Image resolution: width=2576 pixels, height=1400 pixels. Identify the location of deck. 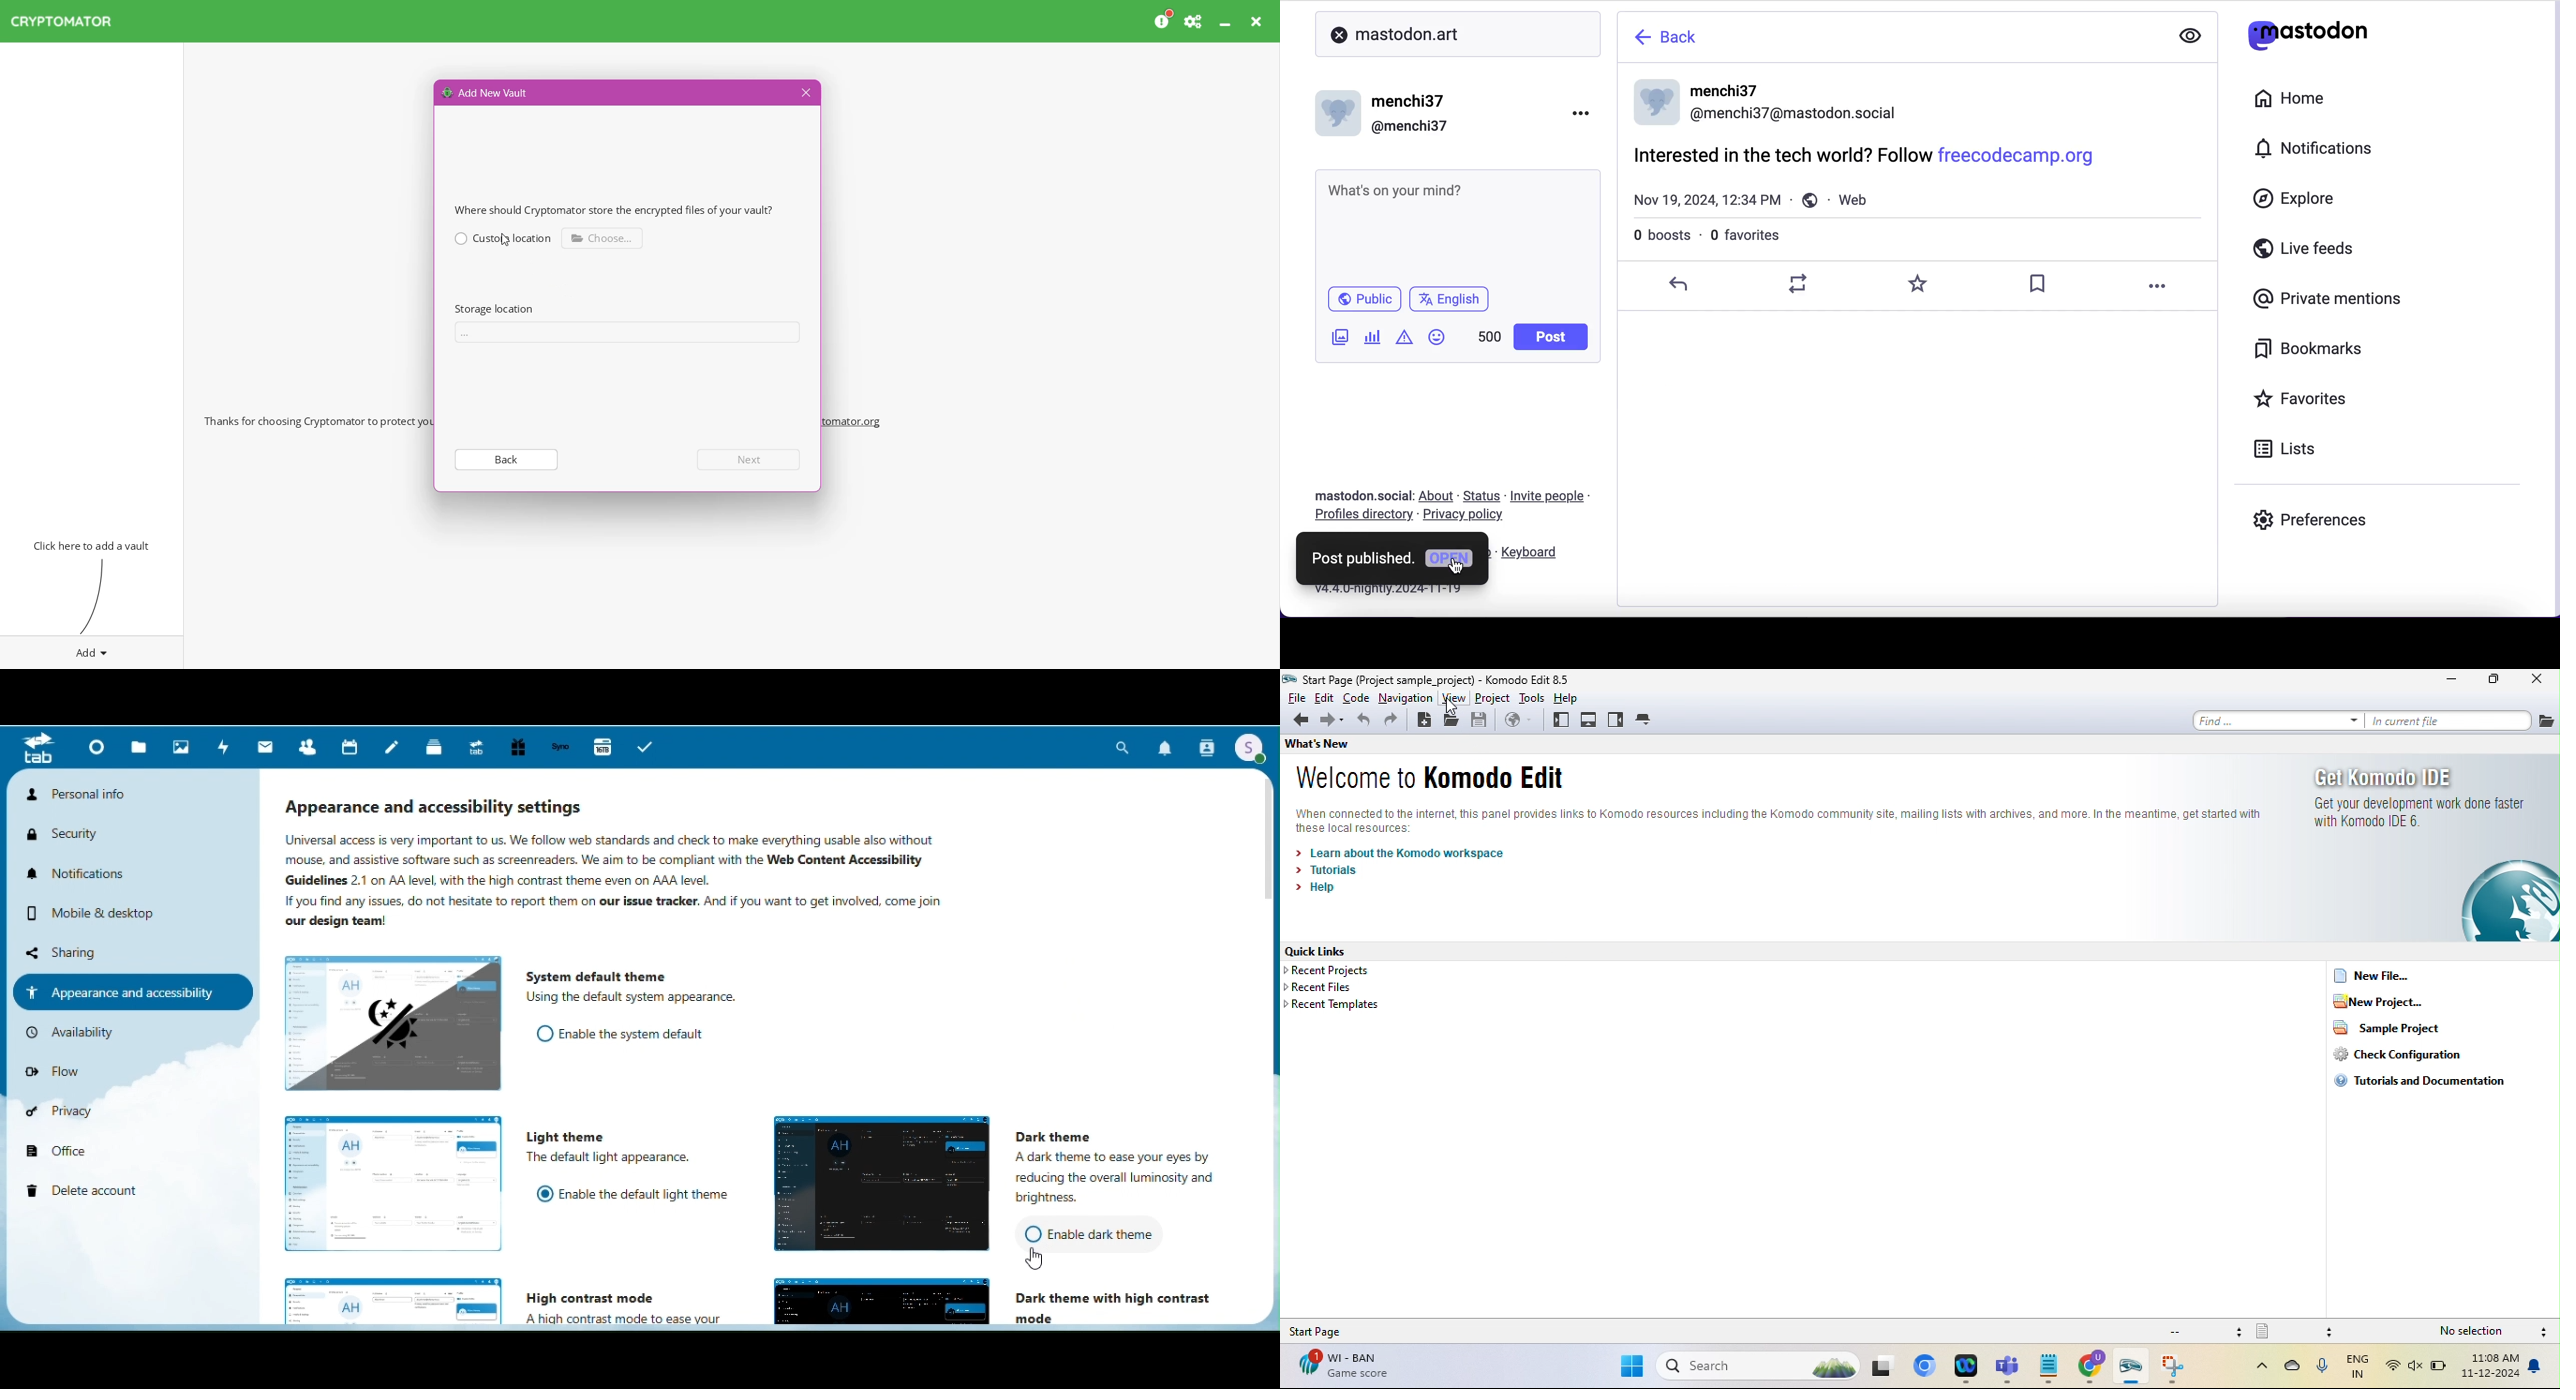
(434, 748).